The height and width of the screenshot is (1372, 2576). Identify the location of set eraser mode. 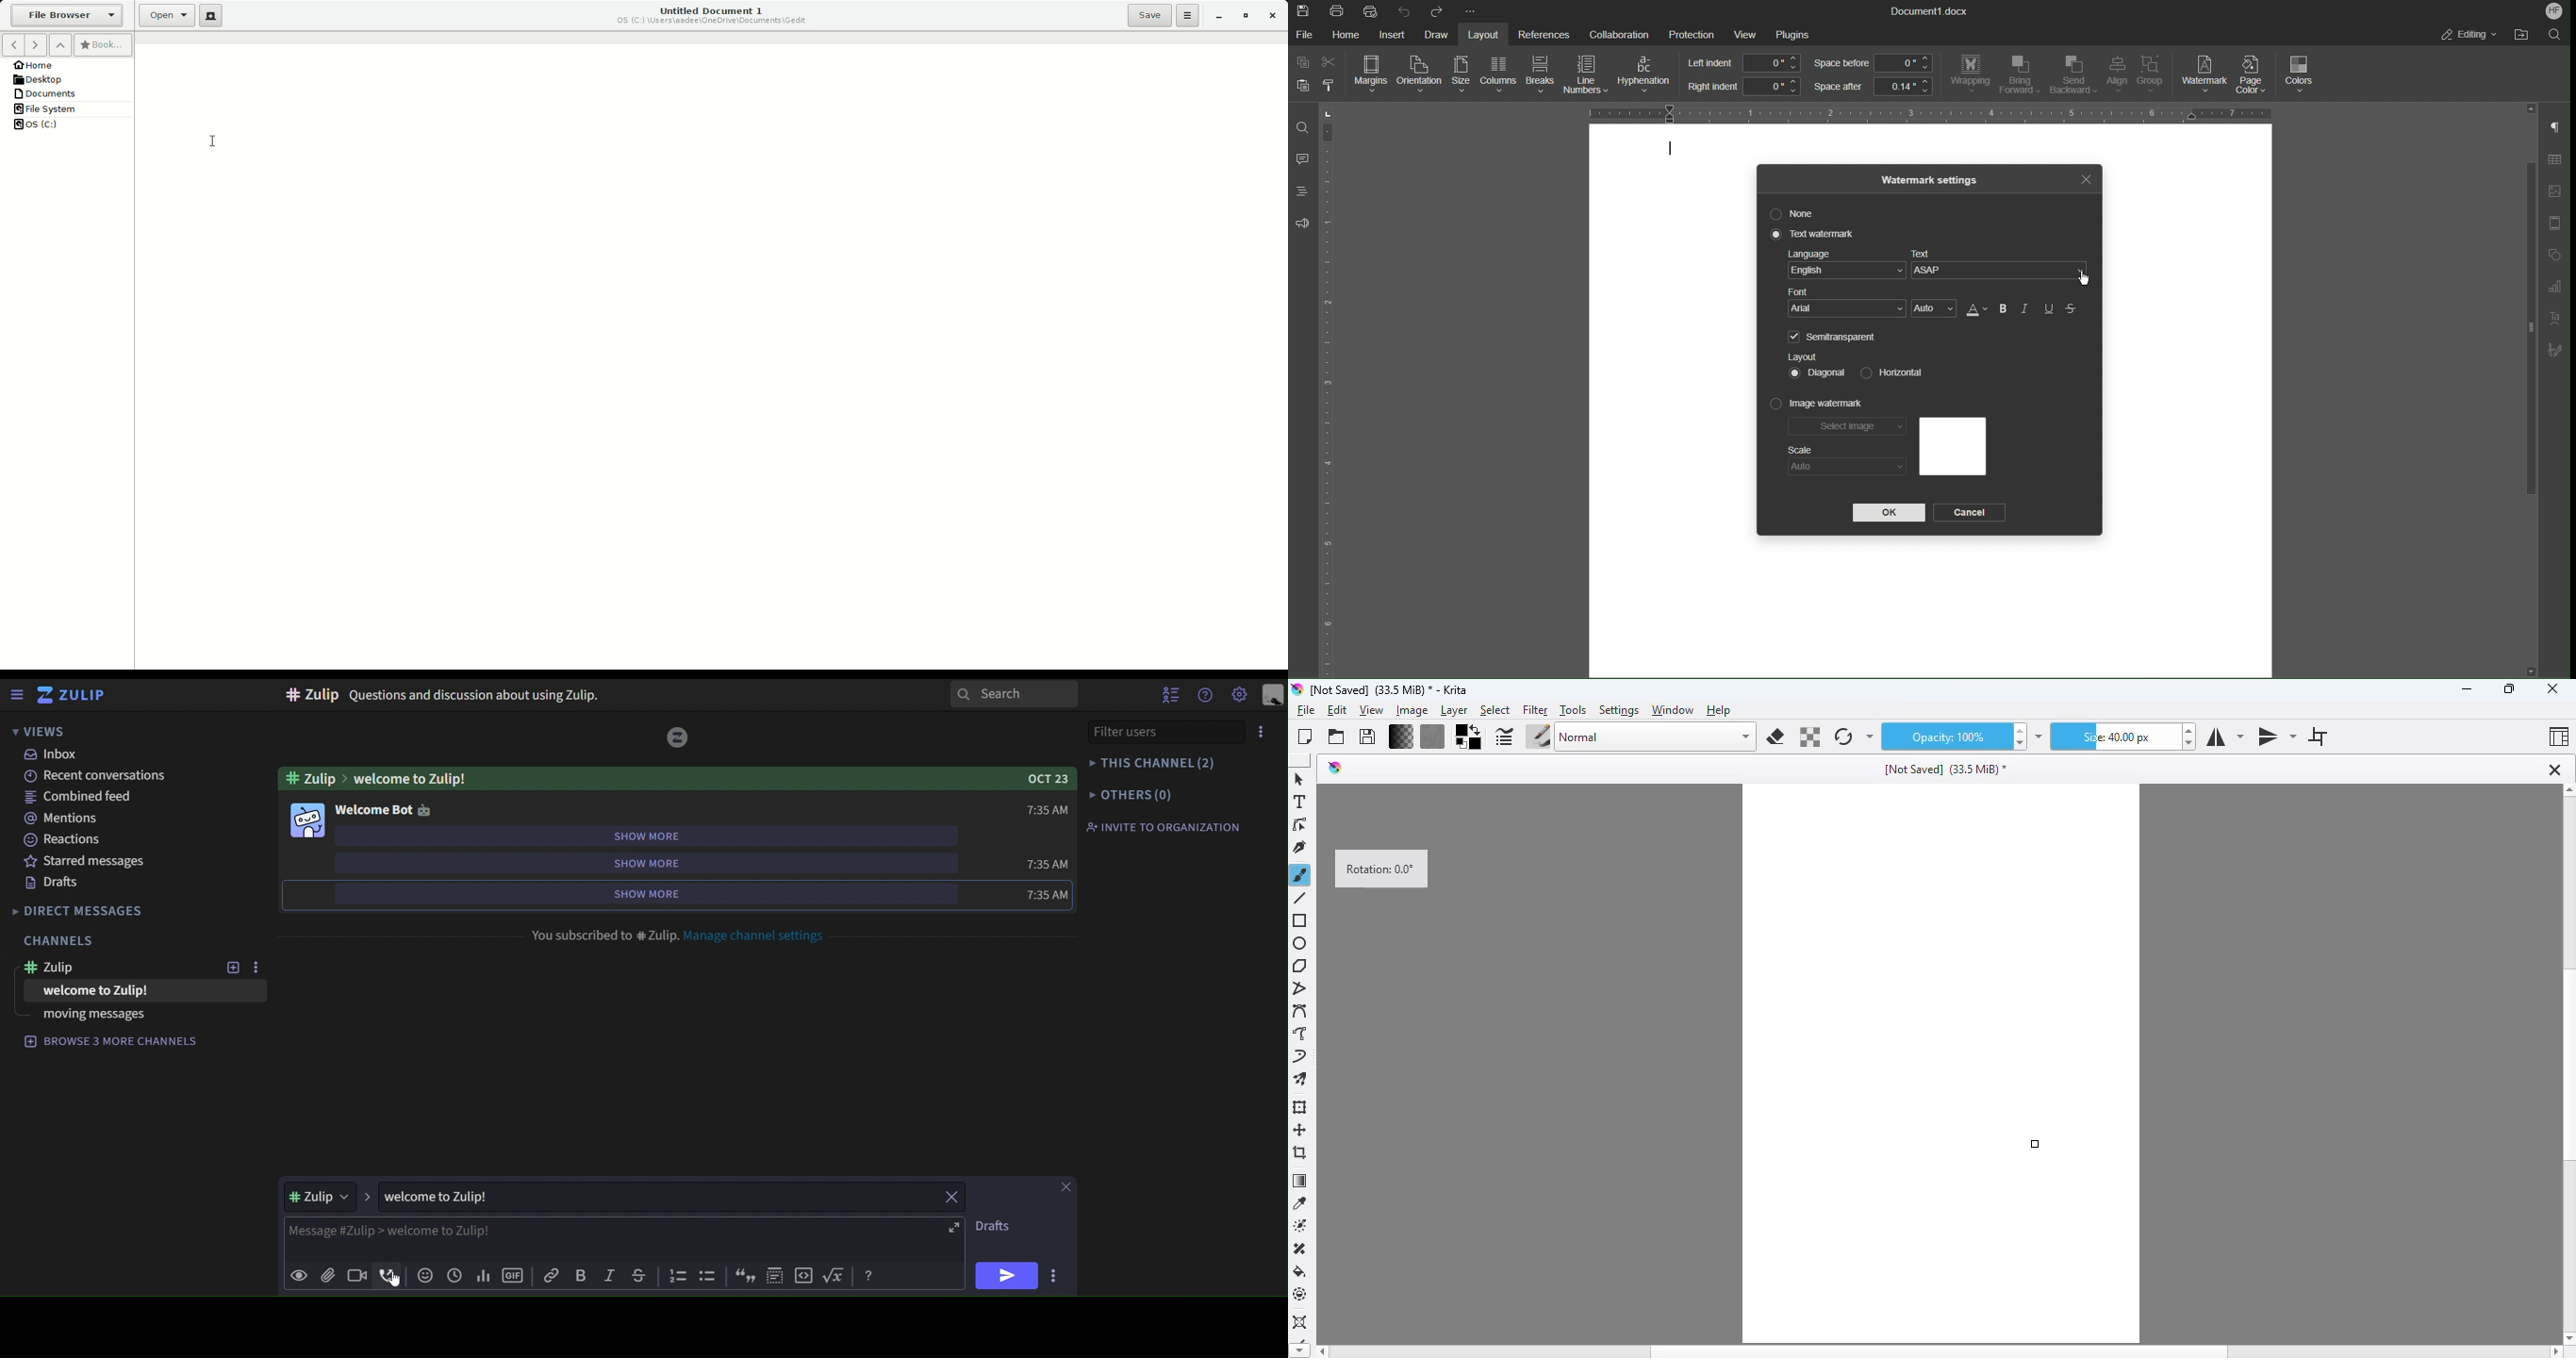
(1775, 737).